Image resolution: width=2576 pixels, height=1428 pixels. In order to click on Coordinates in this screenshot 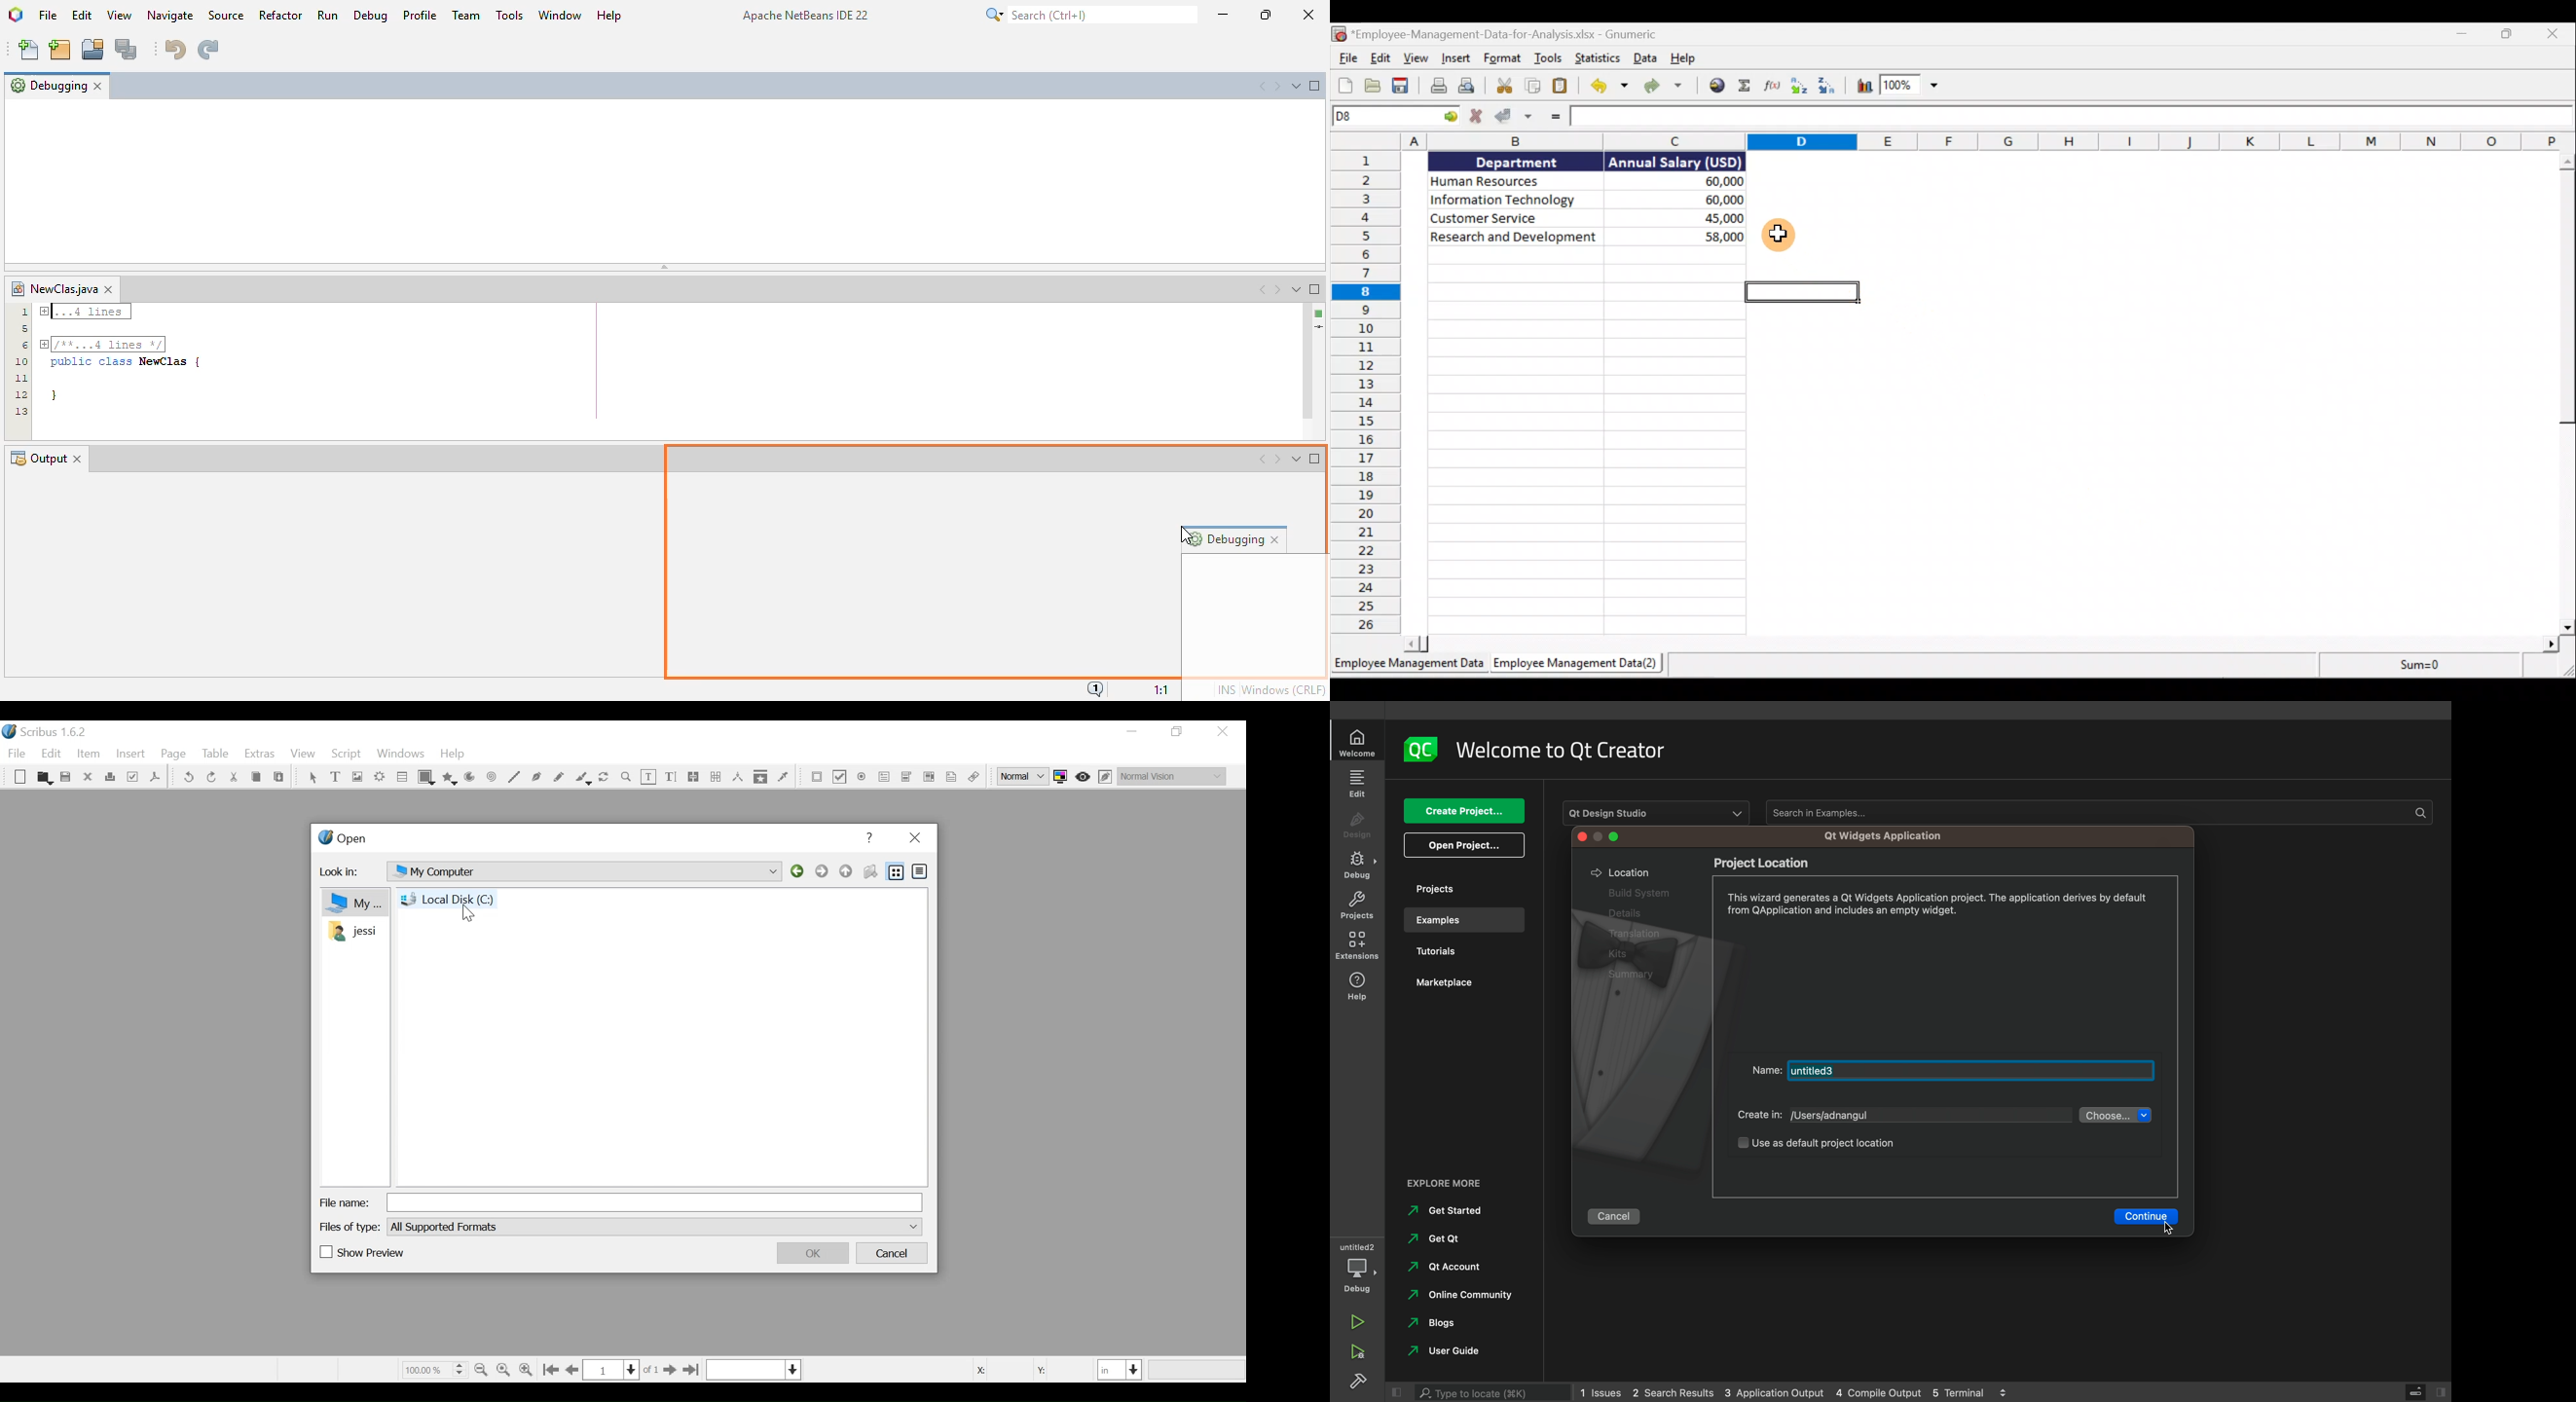, I will do `click(1025, 1369)`.